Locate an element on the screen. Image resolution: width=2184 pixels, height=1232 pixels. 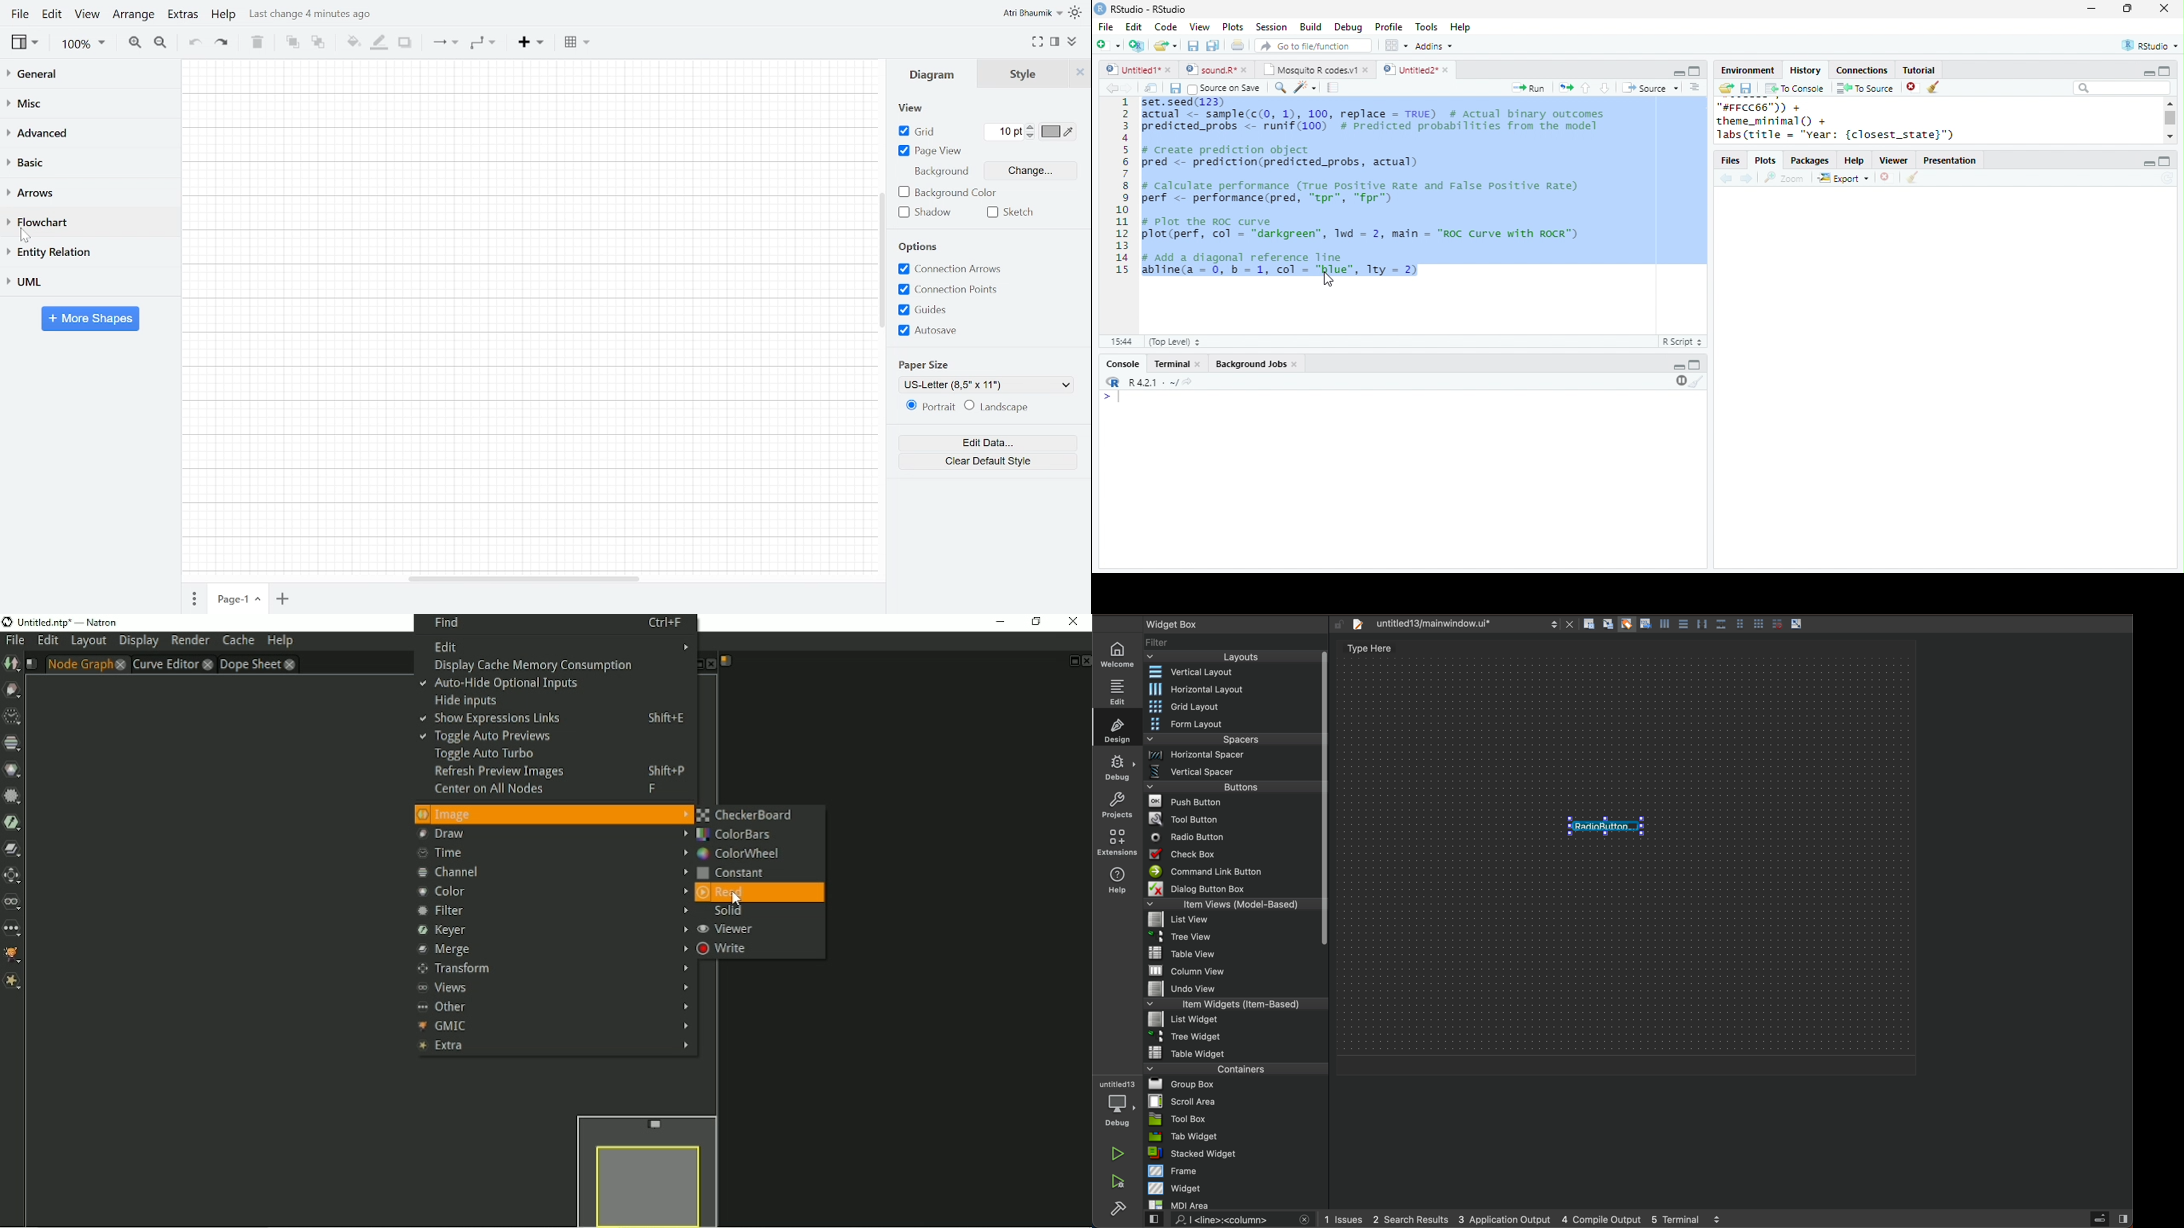
maximize is located at coordinates (2165, 161).